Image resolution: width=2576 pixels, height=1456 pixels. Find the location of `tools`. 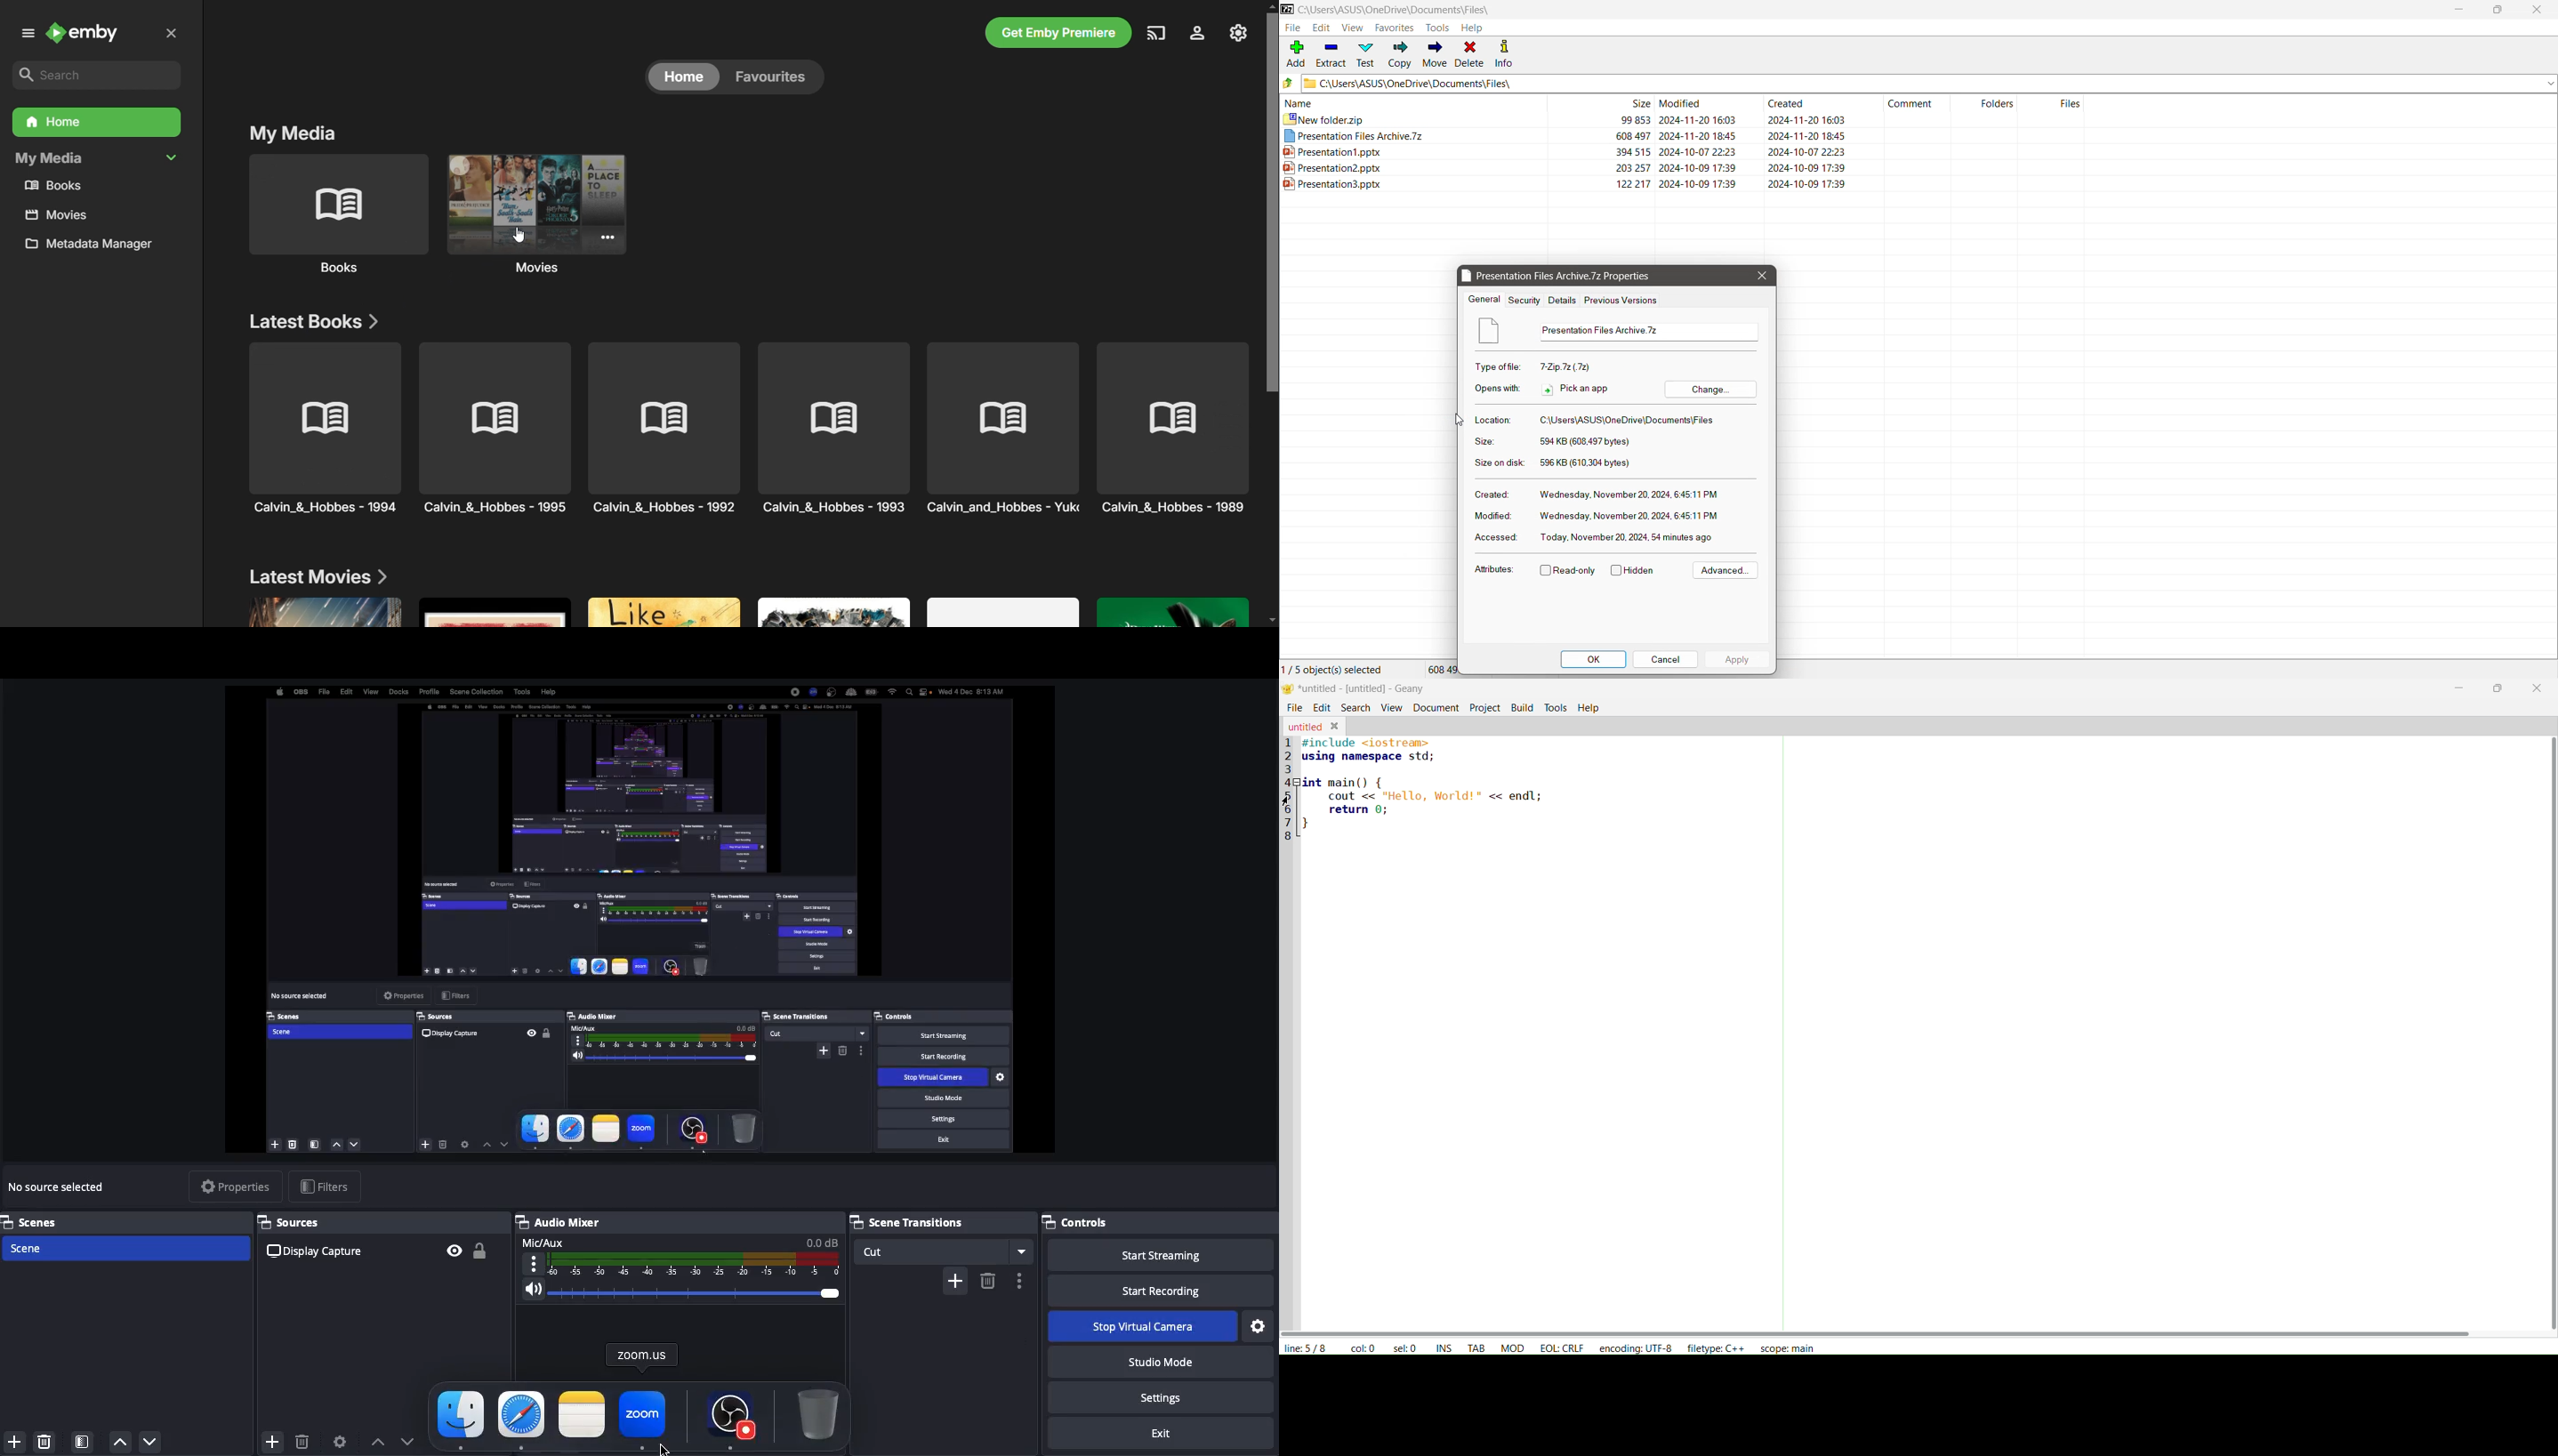

tools is located at coordinates (1555, 708).